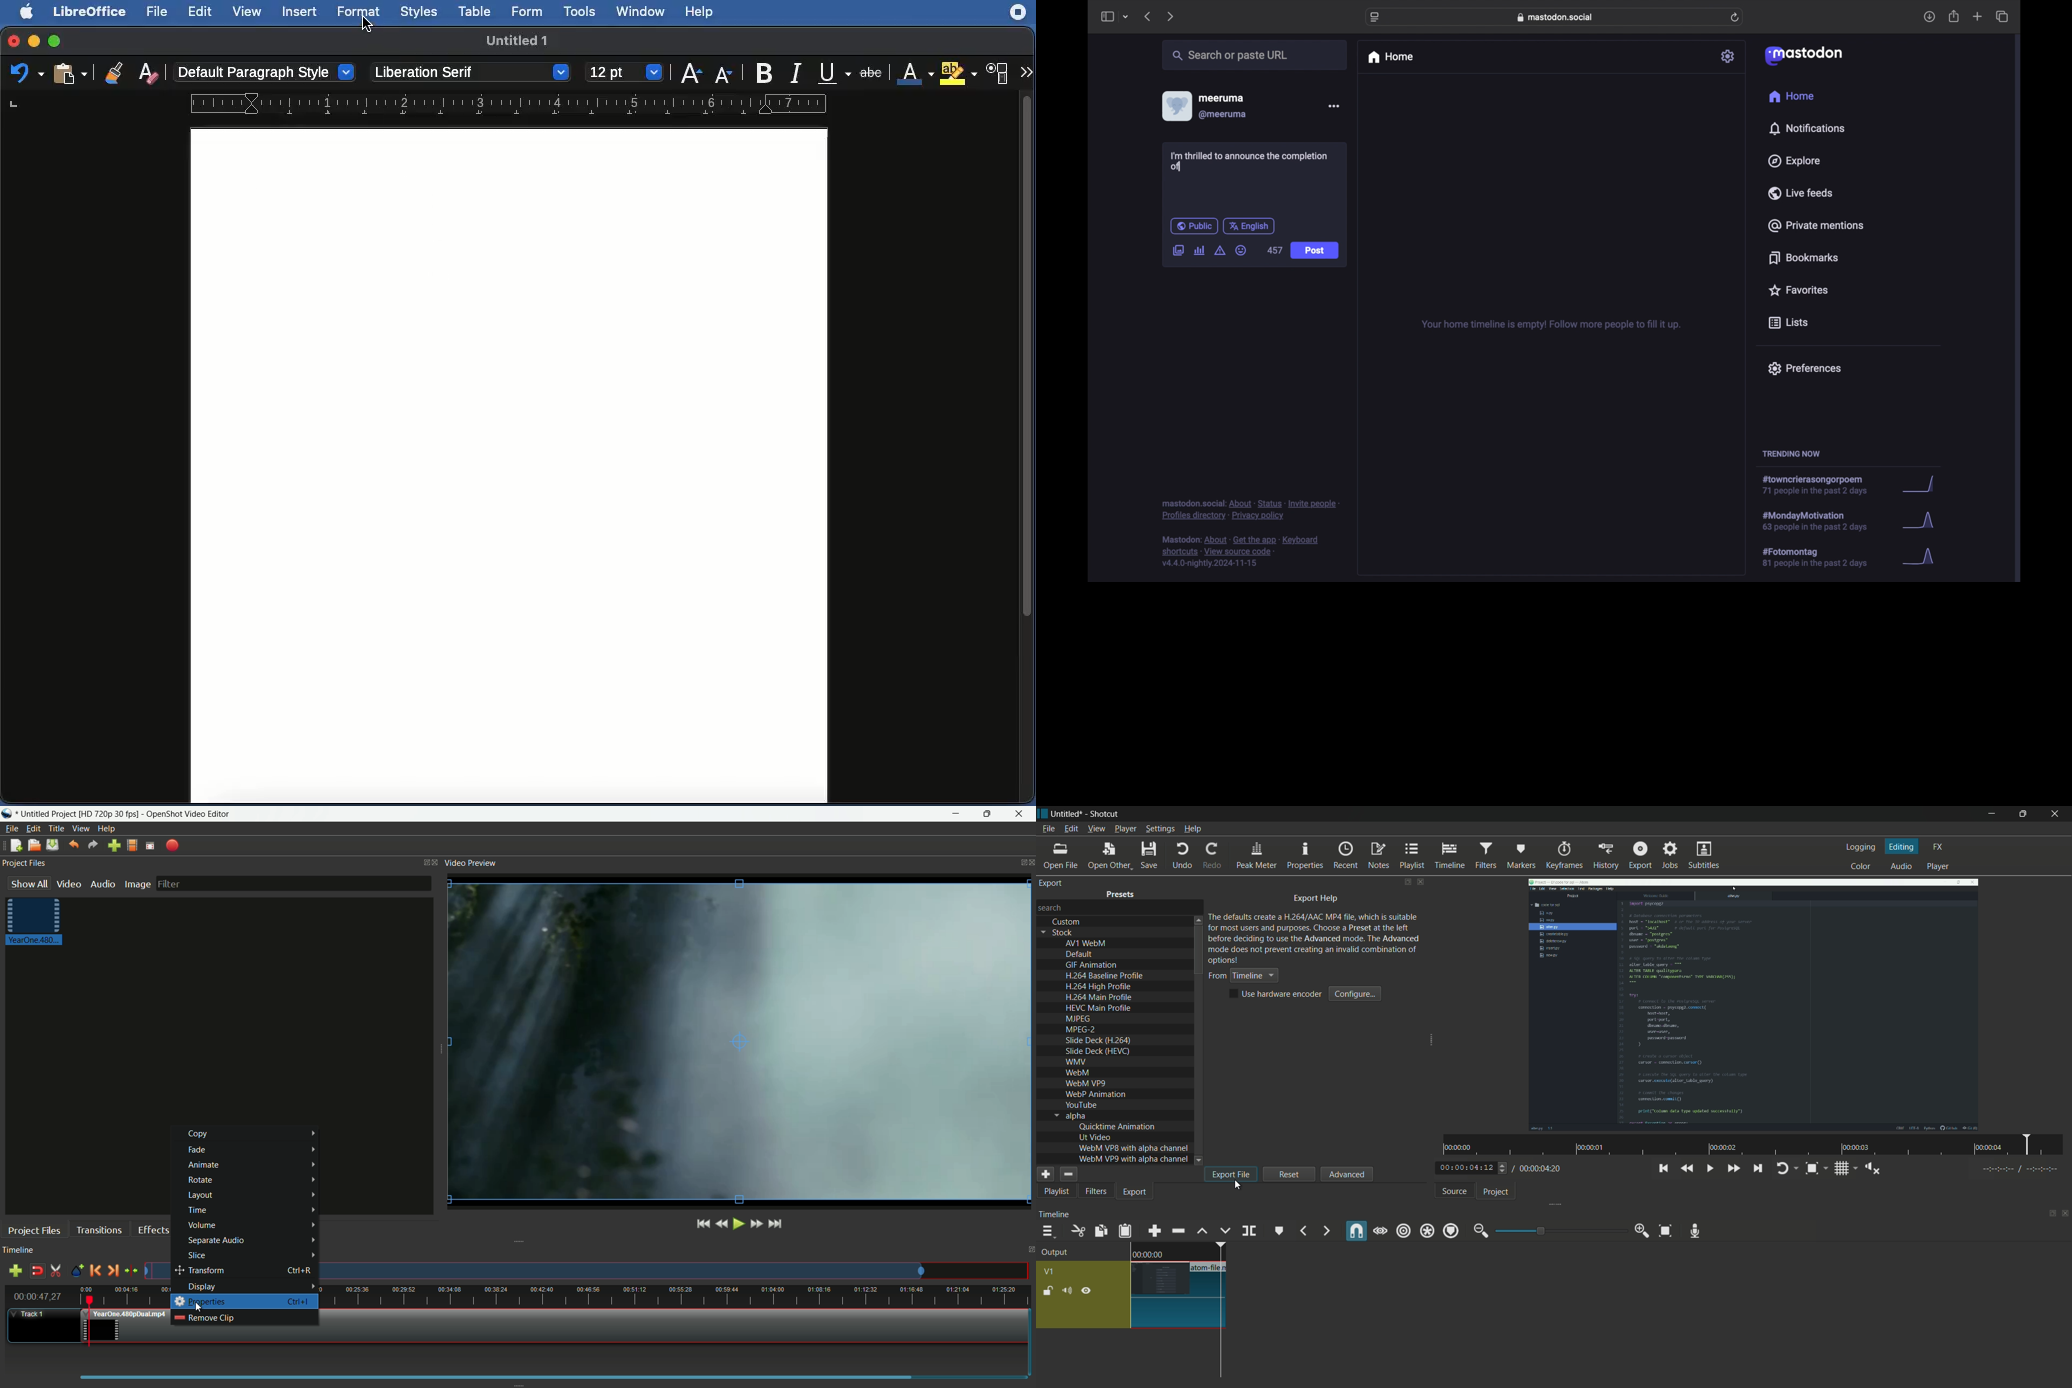 The height and width of the screenshot is (1400, 2072). I want to click on trending now, so click(1791, 454).